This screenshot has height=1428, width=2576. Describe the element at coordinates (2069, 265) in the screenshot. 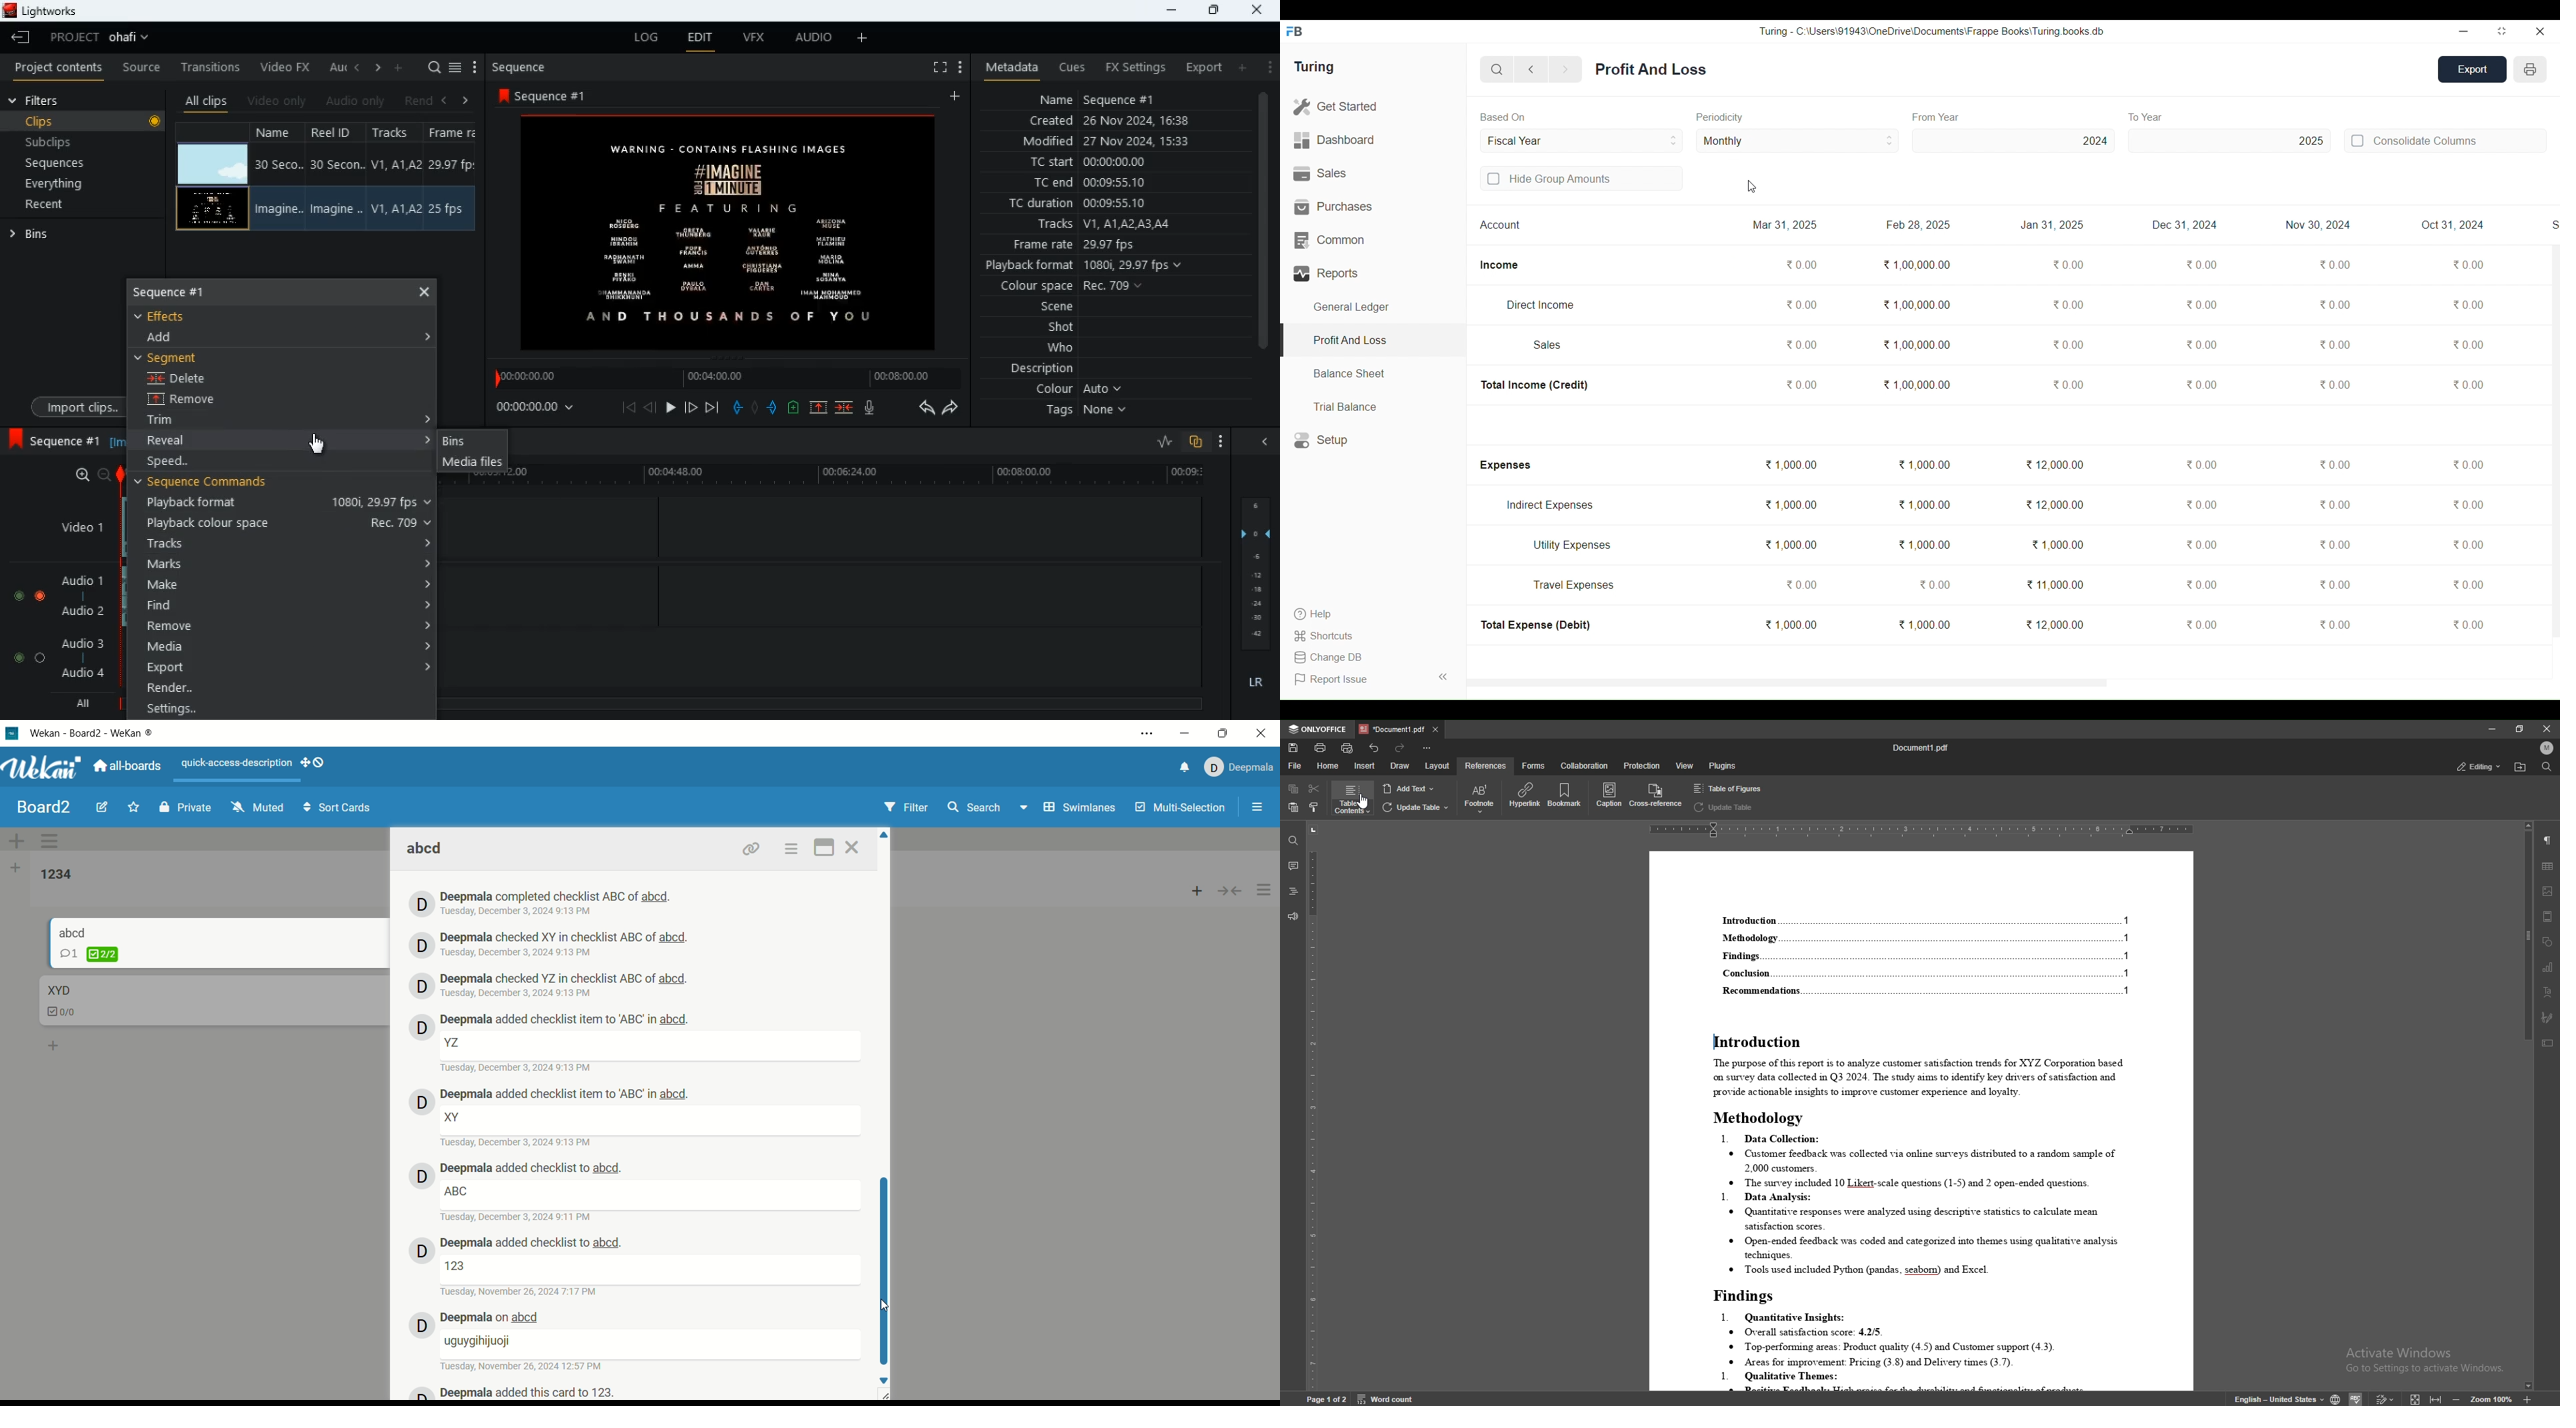

I see `0.00` at that location.